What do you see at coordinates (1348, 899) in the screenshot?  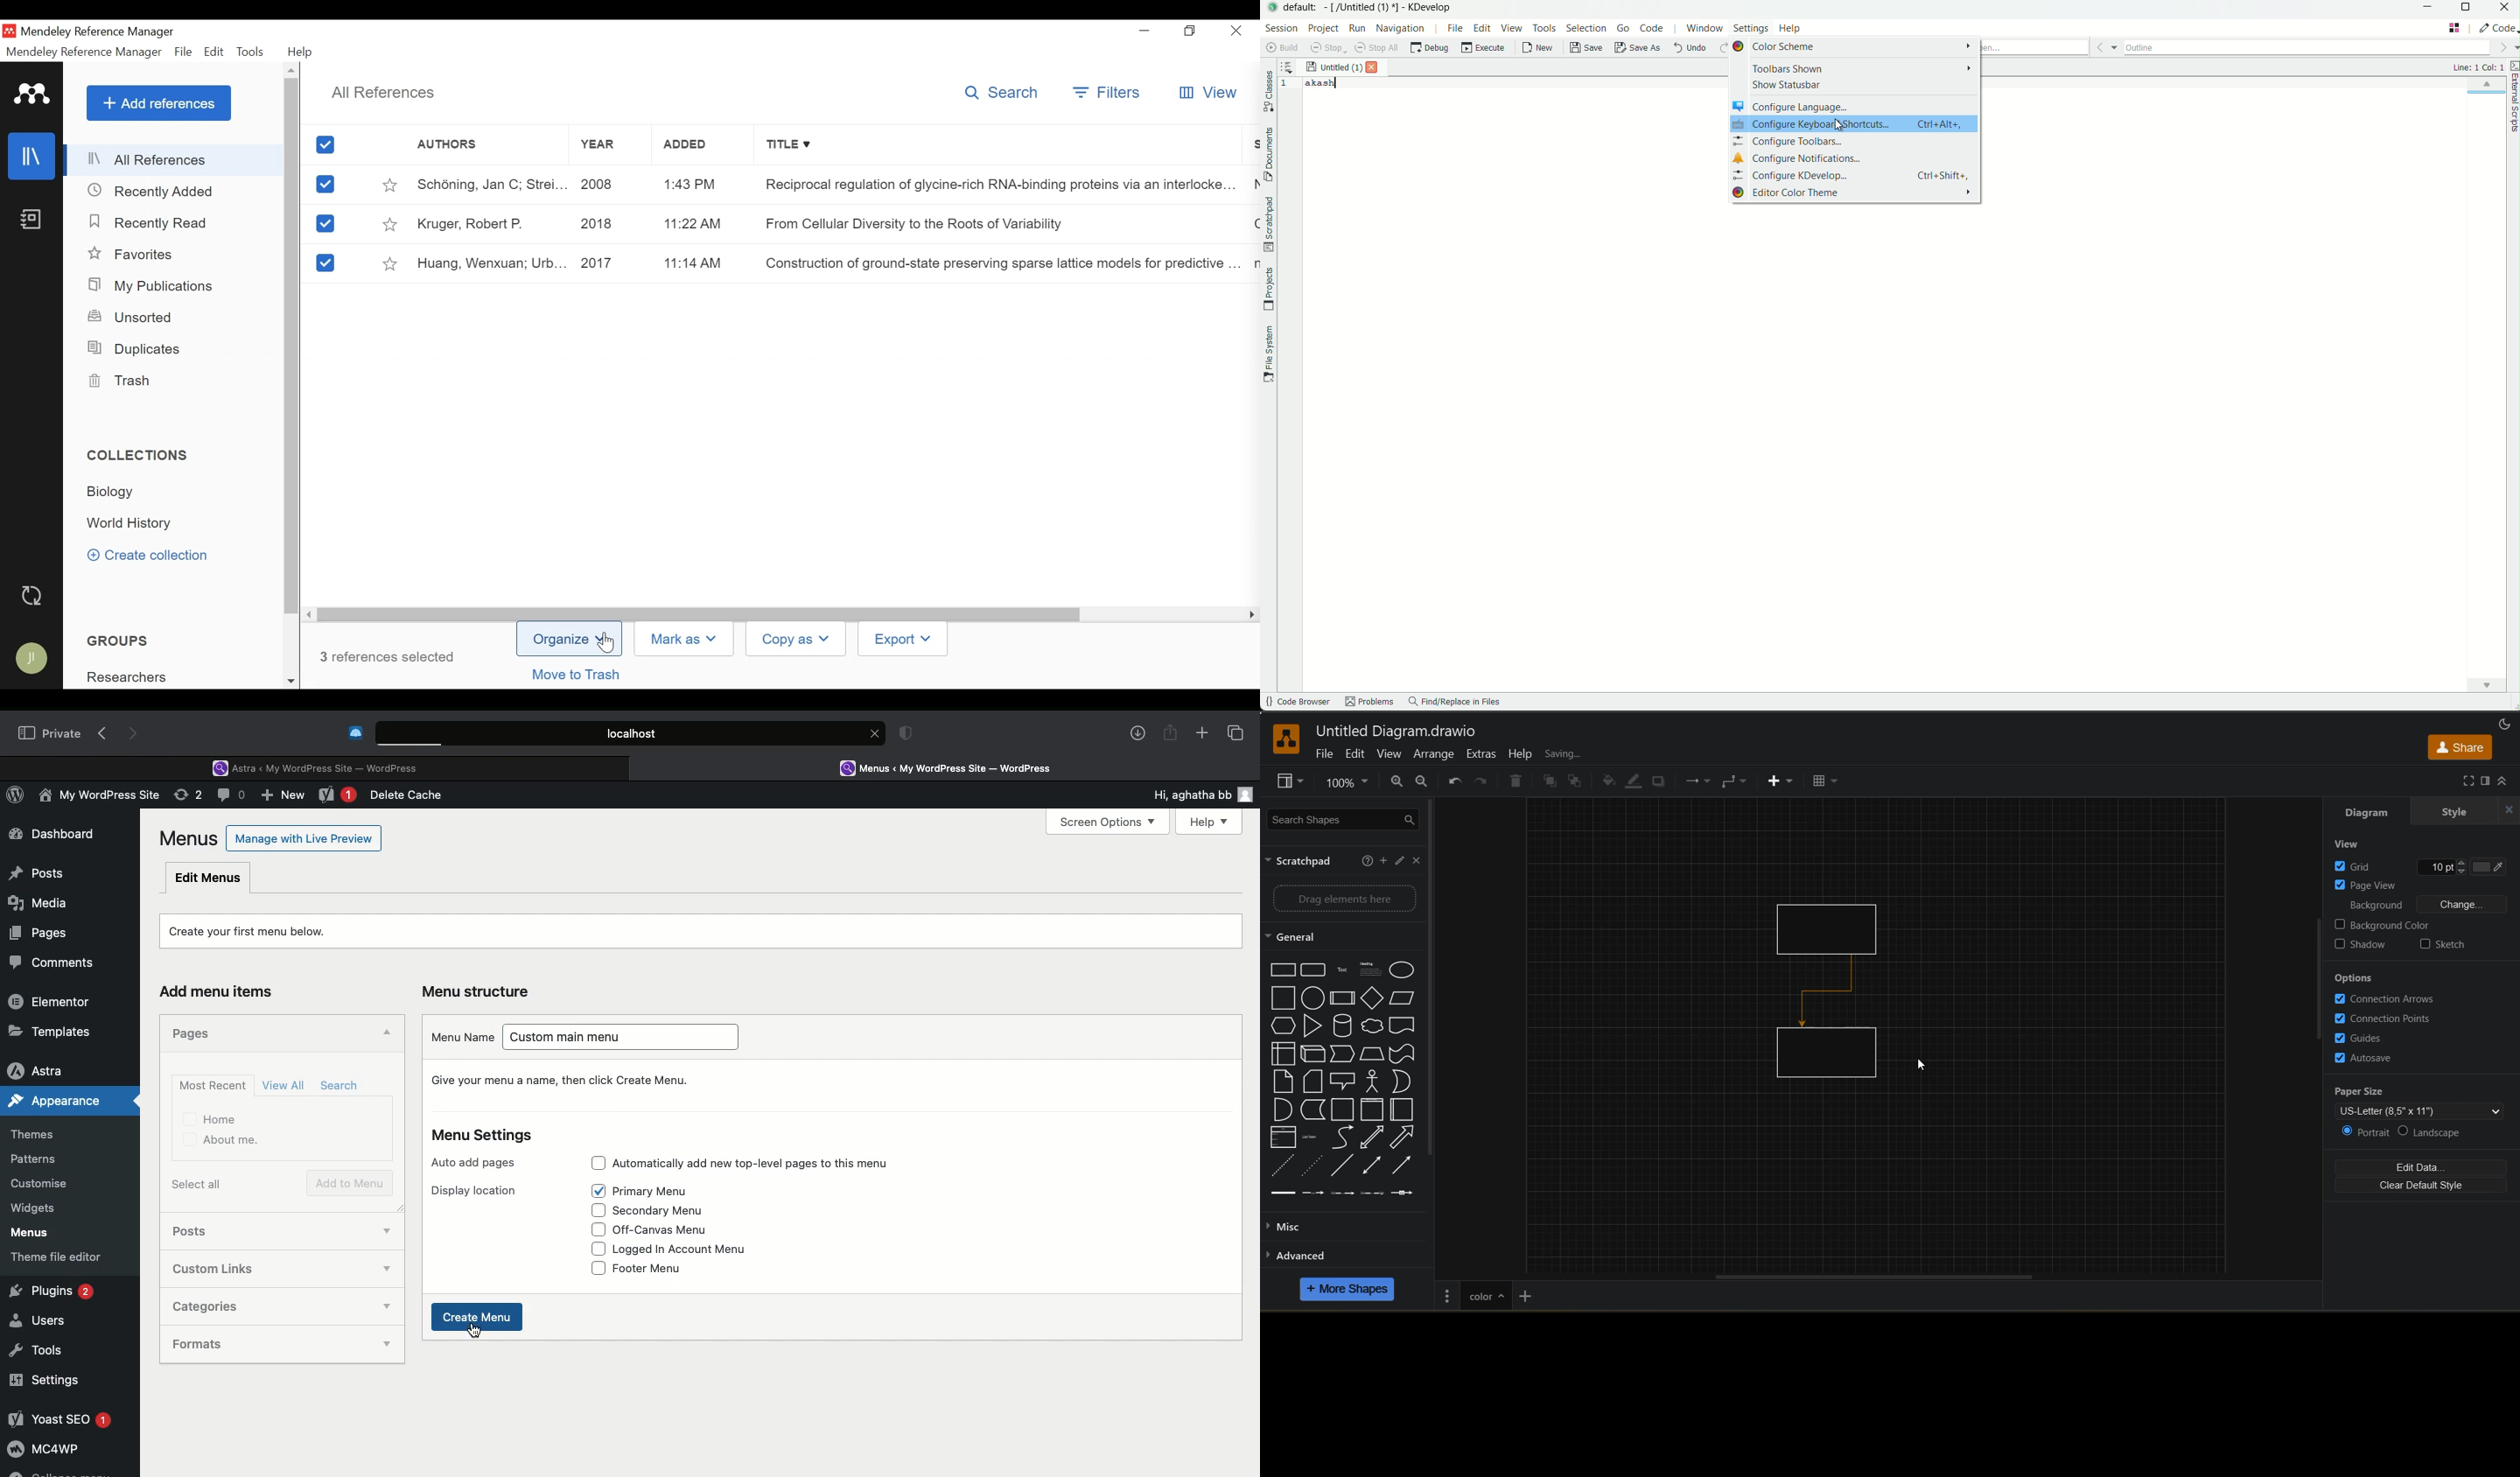 I see `drag elements here` at bounding box center [1348, 899].